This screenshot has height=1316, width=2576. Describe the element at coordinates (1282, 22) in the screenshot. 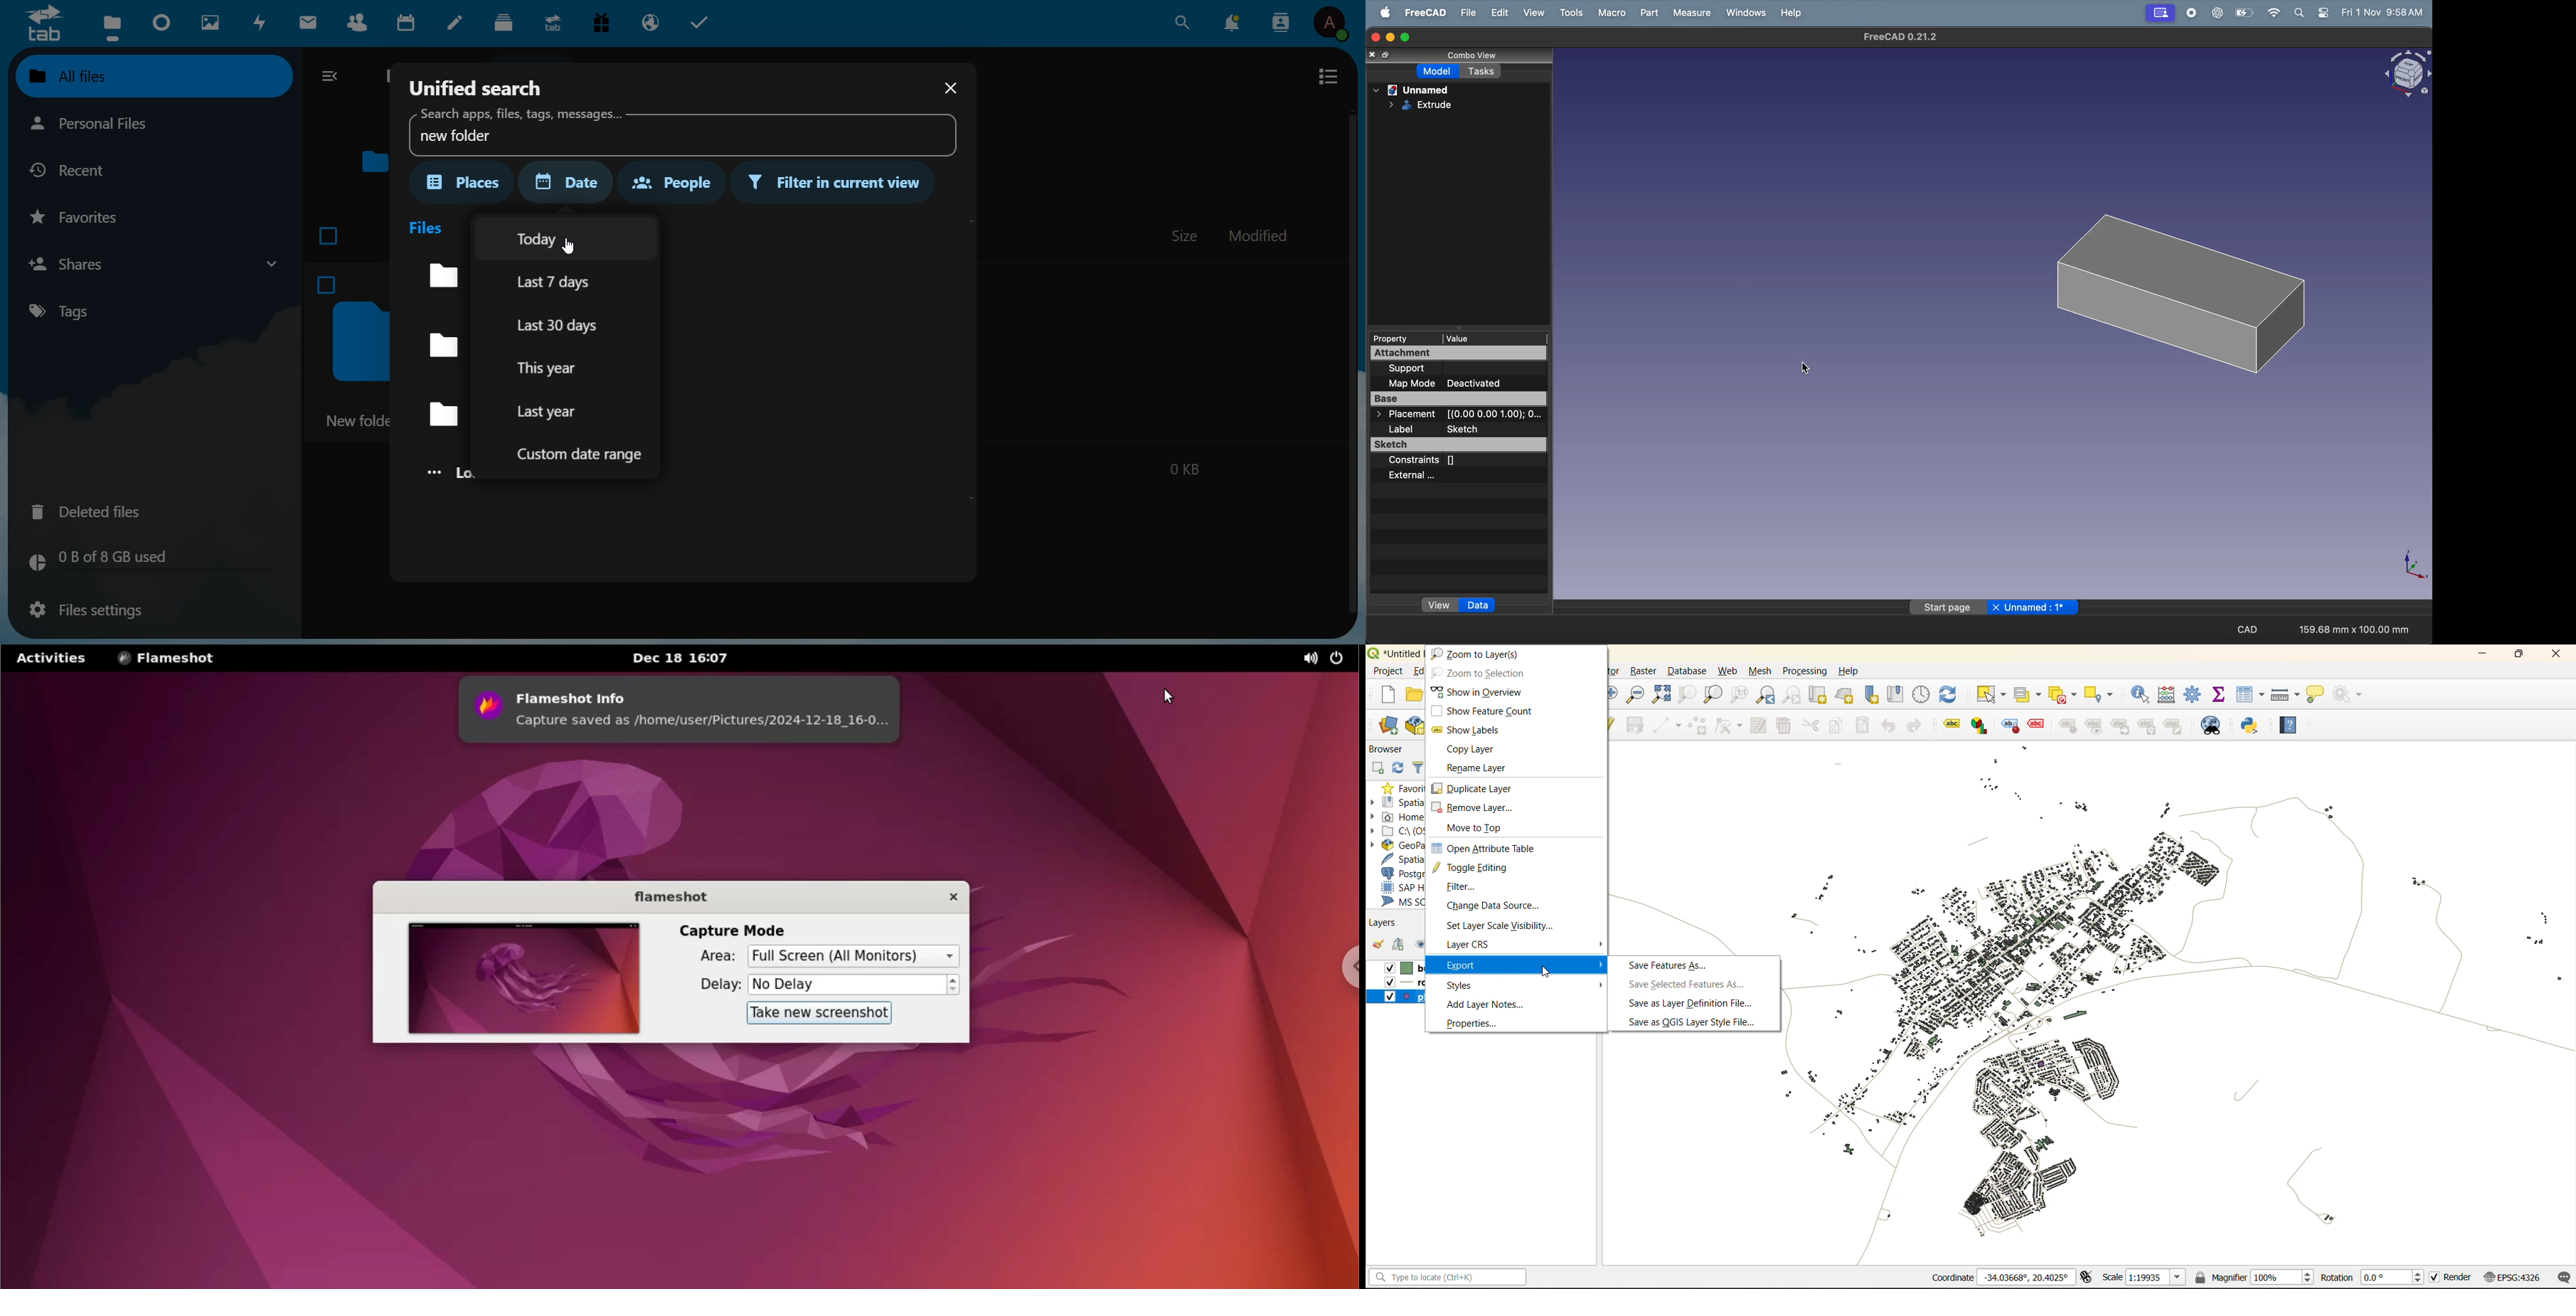

I see `contacts` at that location.